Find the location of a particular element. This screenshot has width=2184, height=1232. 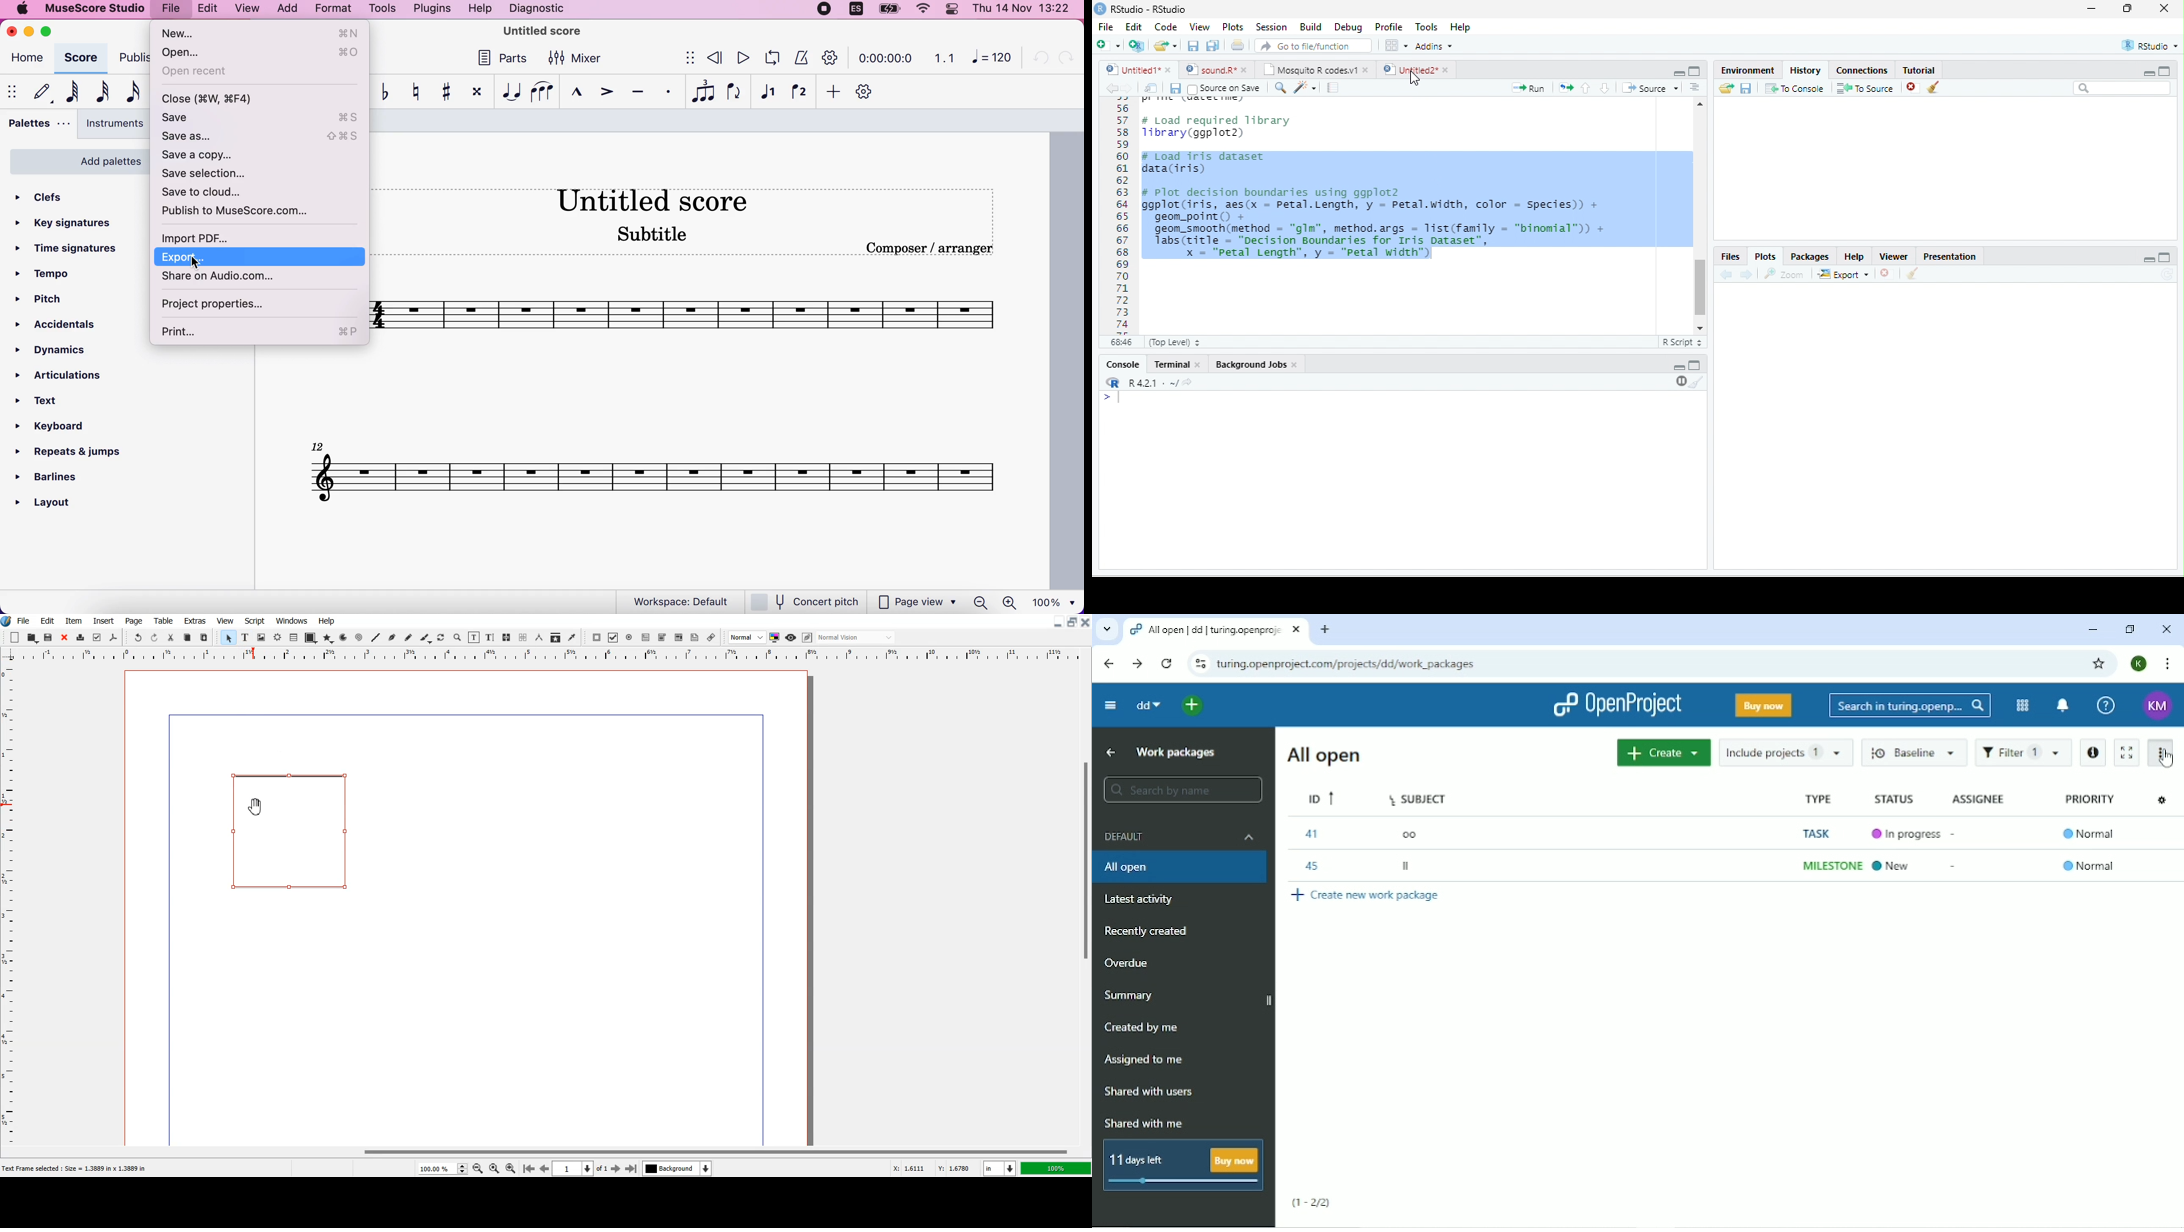

Tools is located at coordinates (1428, 27).